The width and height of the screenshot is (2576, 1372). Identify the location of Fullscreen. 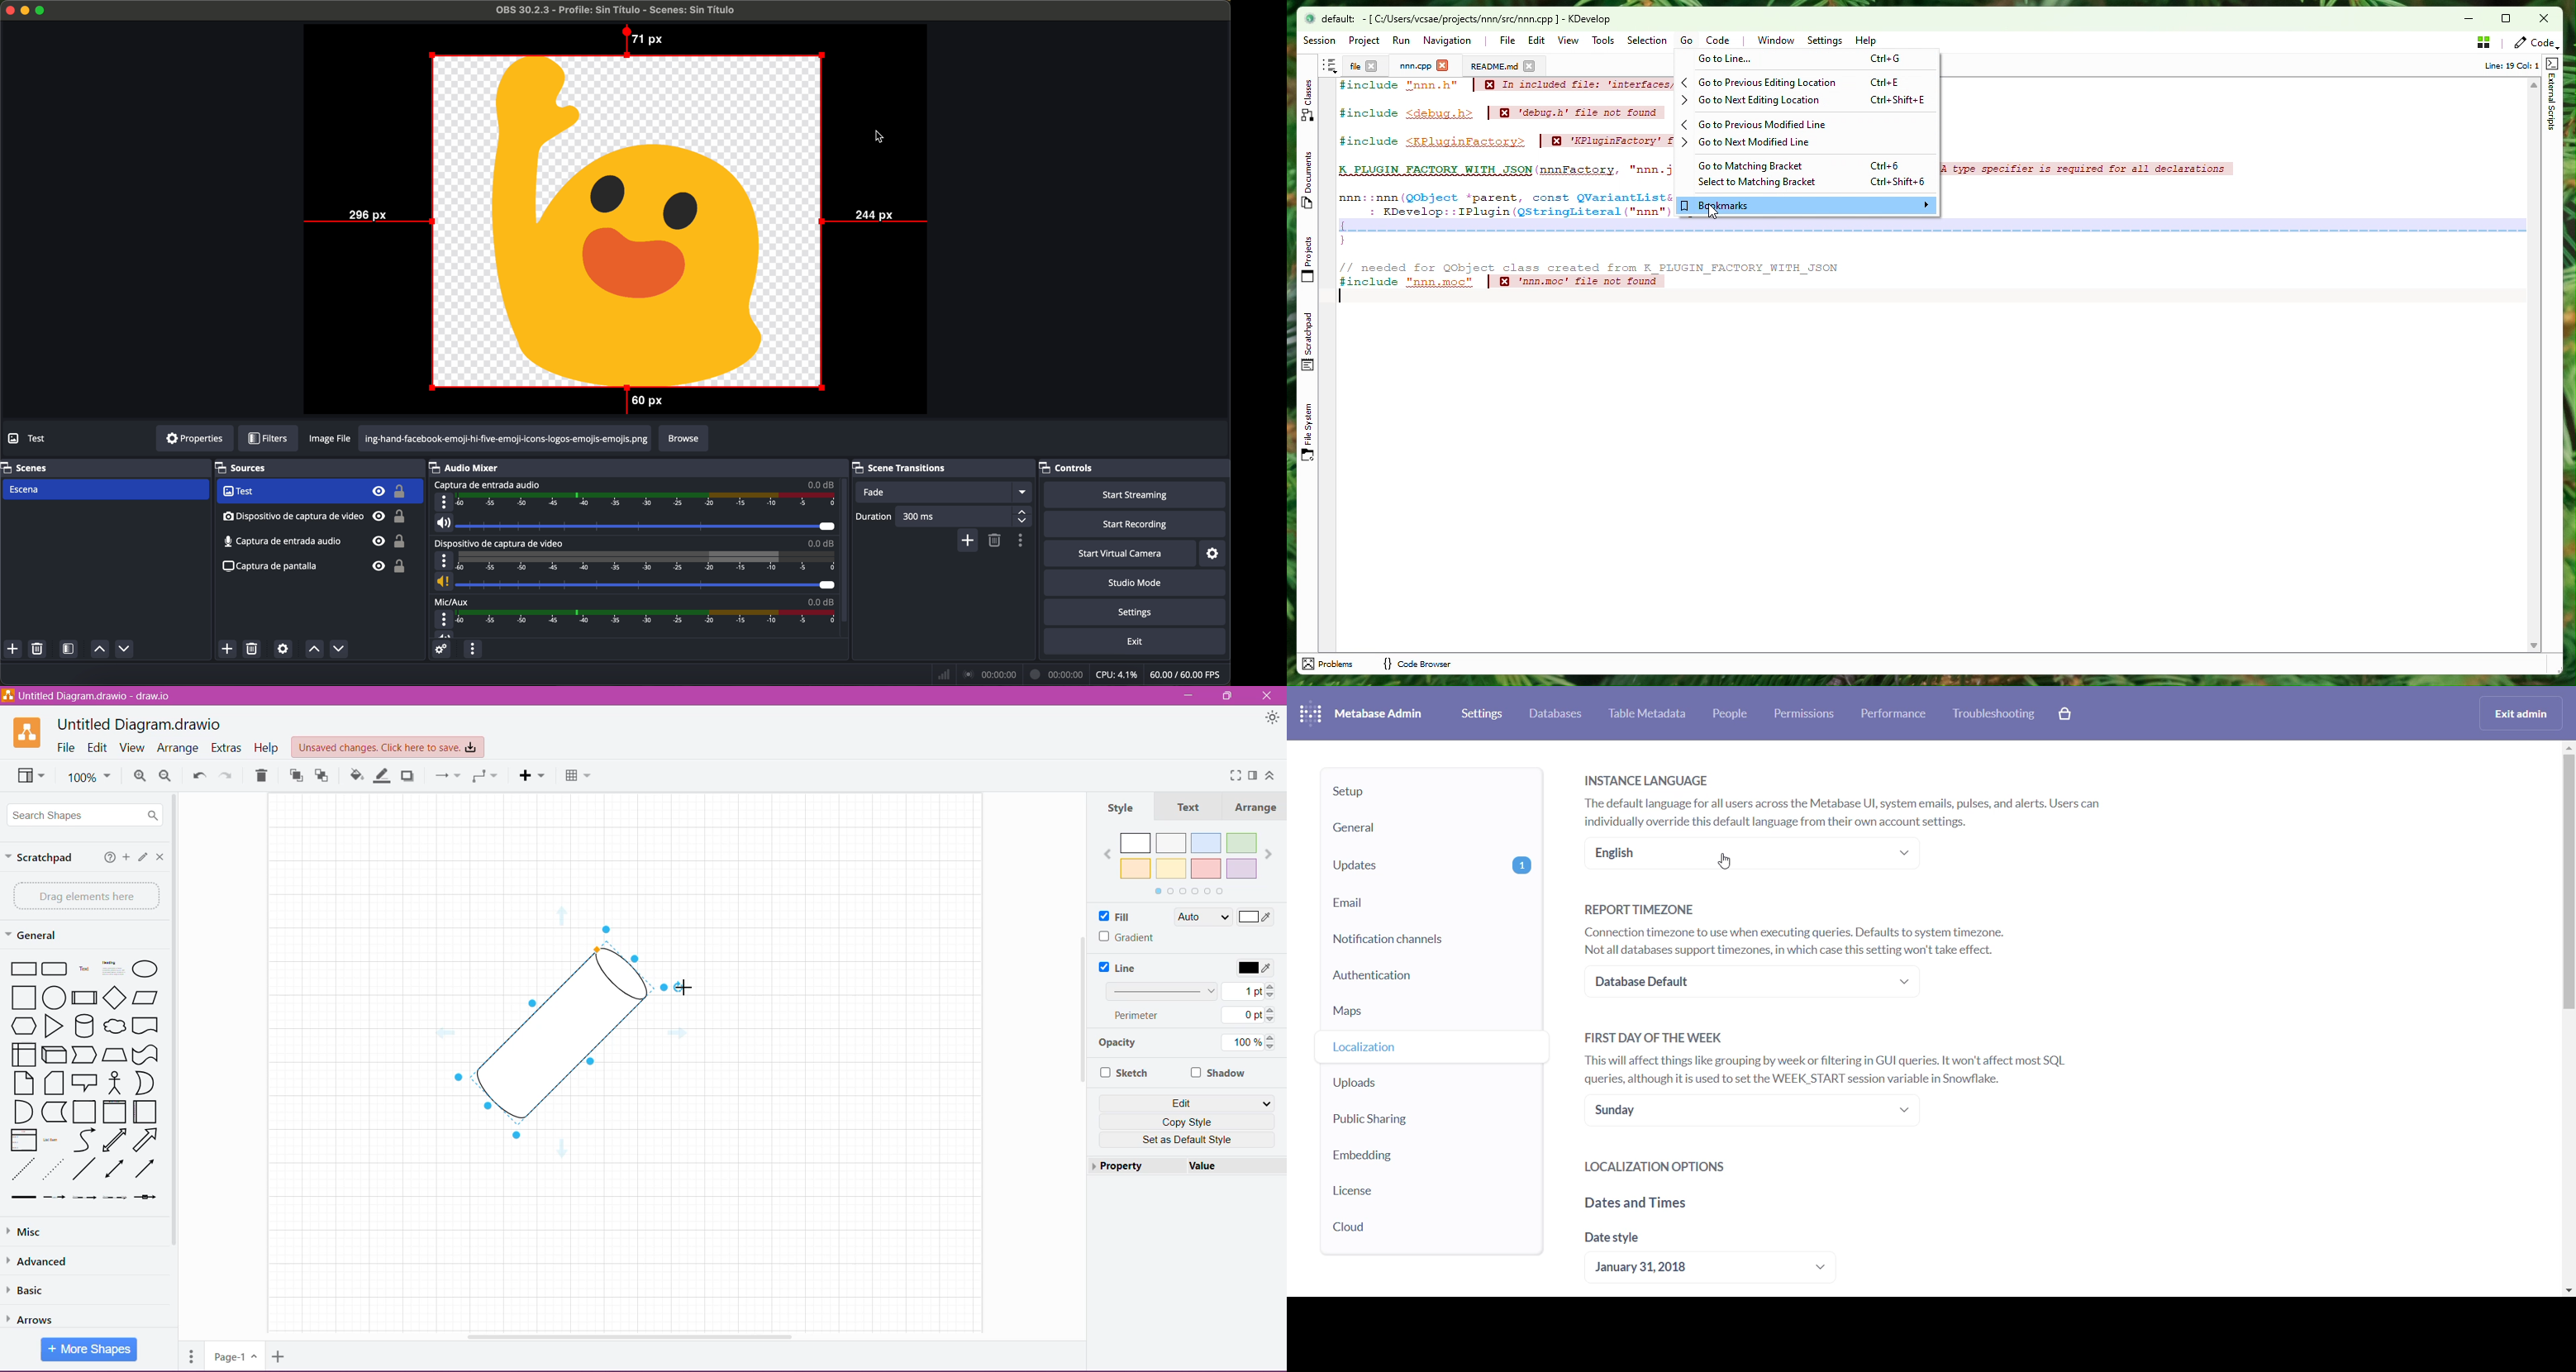
(1232, 775).